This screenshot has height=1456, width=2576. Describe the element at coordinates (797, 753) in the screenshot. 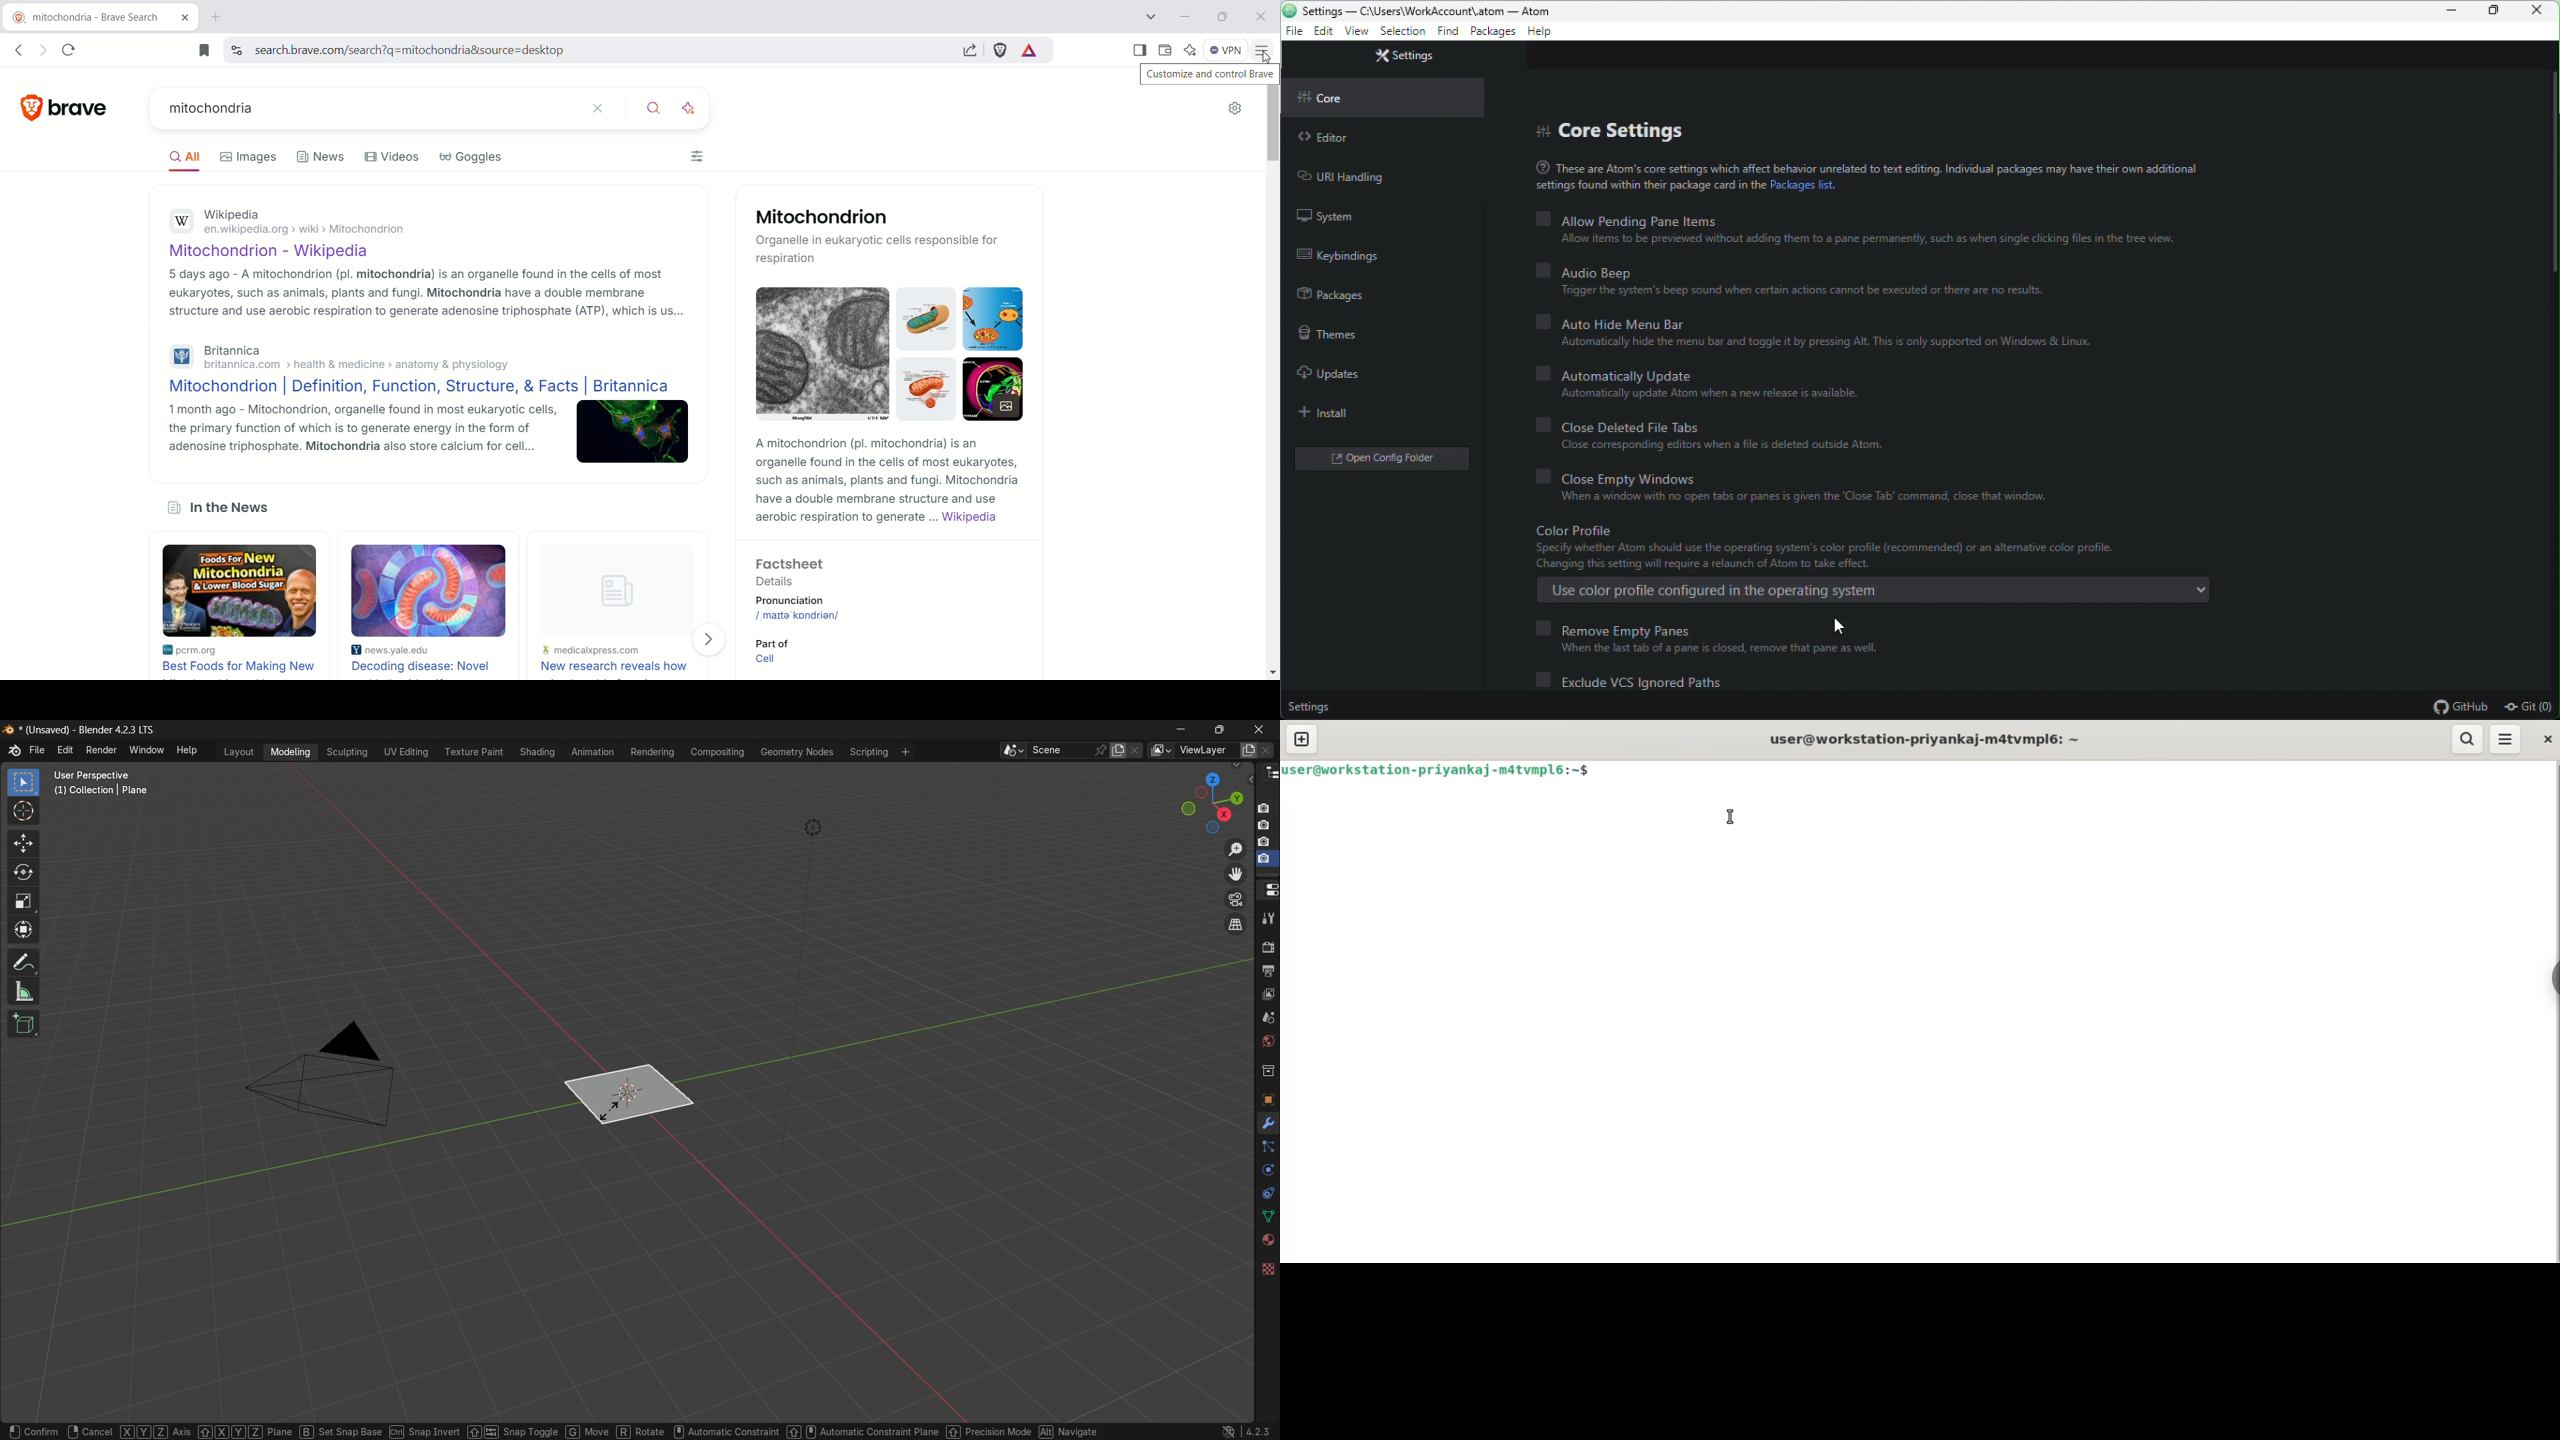

I see `geometry nodes` at that location.